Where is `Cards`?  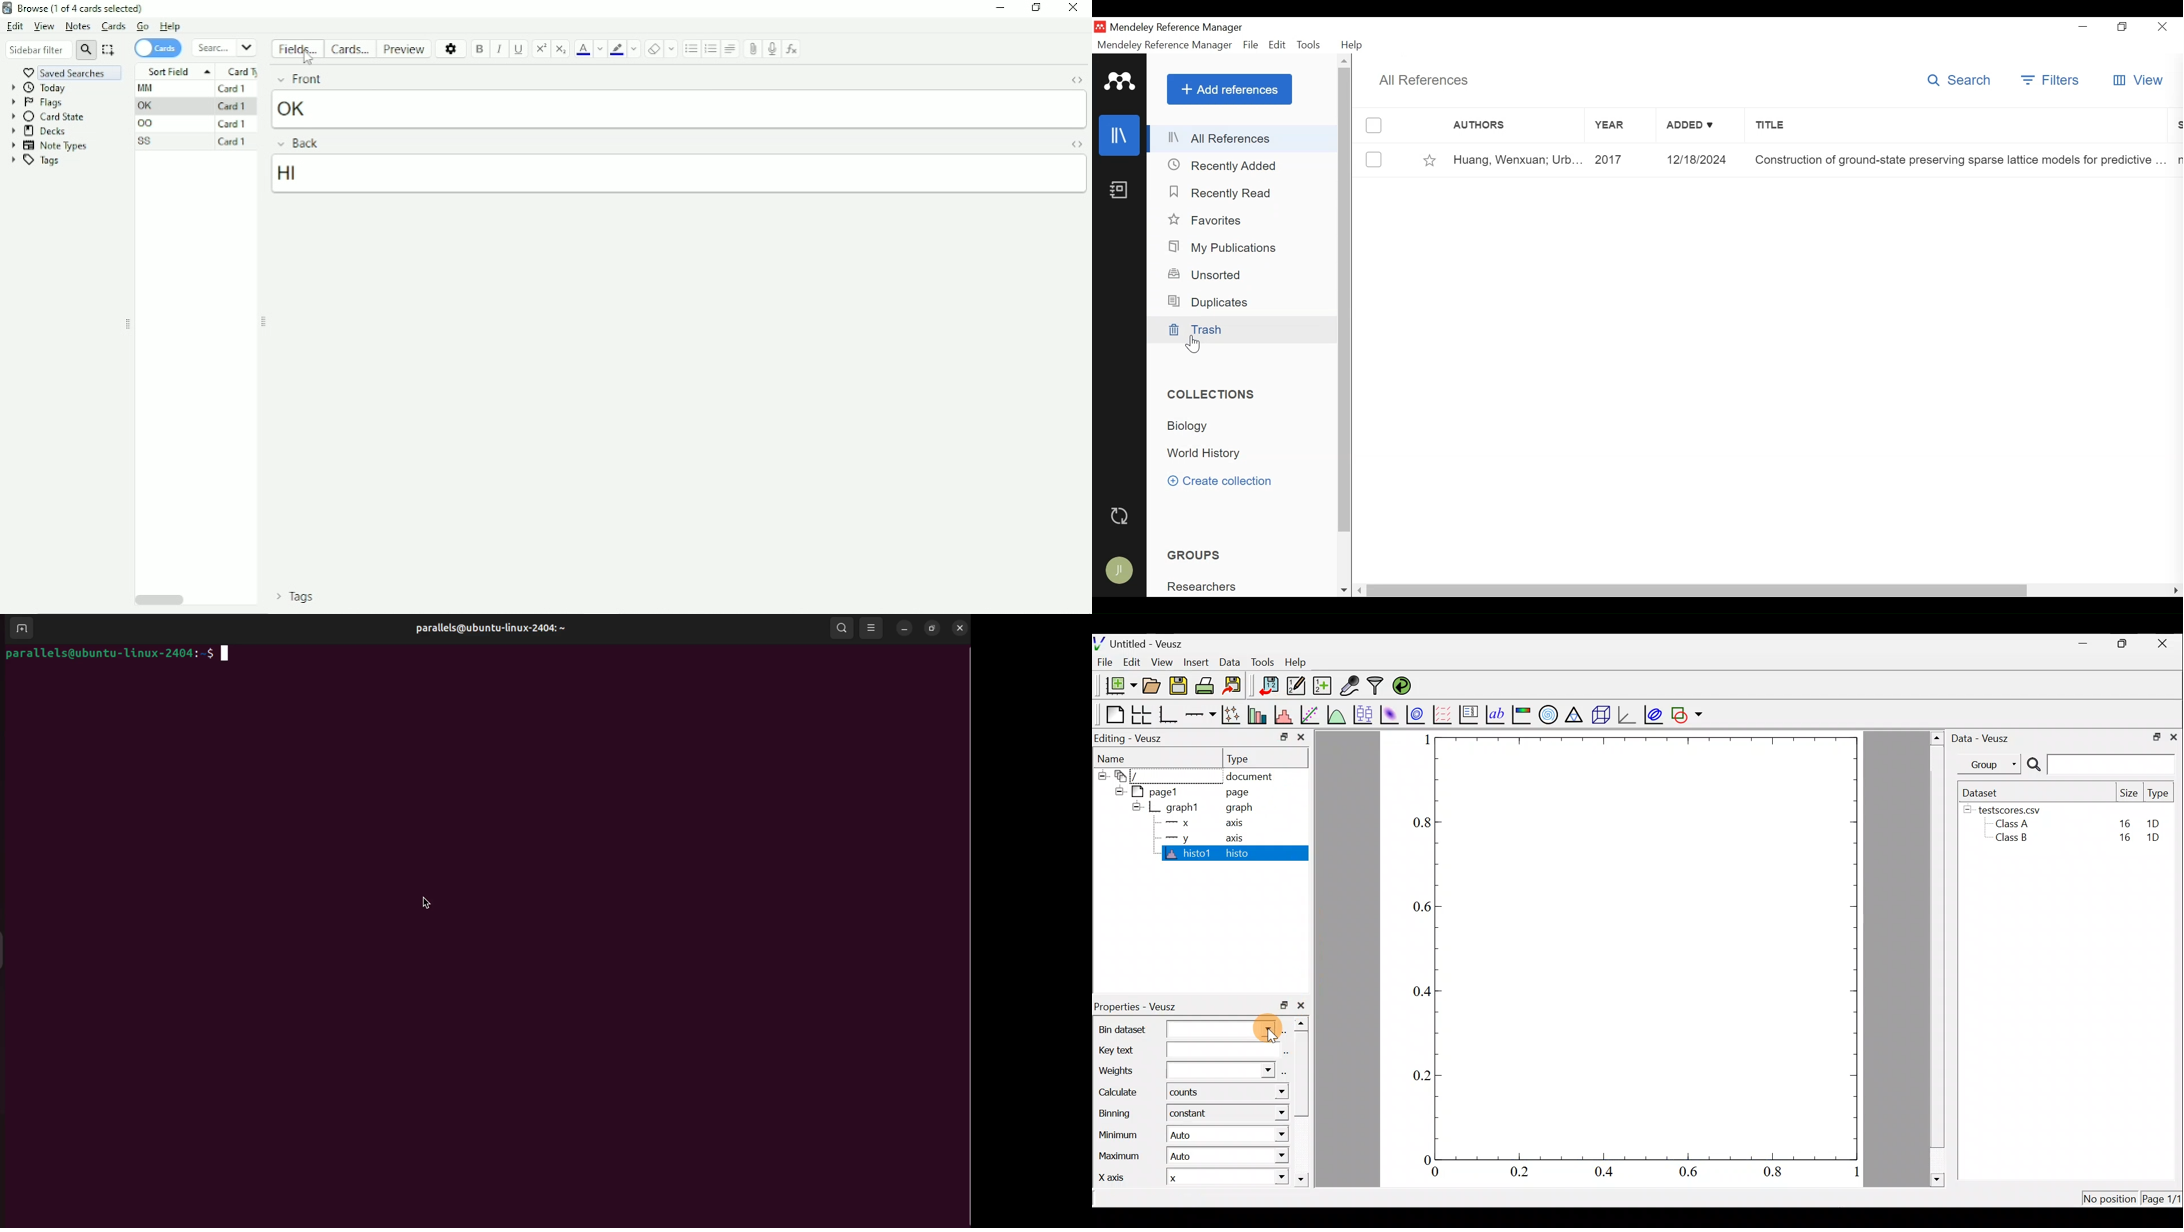
Cards is located at coordinates (352, 49).